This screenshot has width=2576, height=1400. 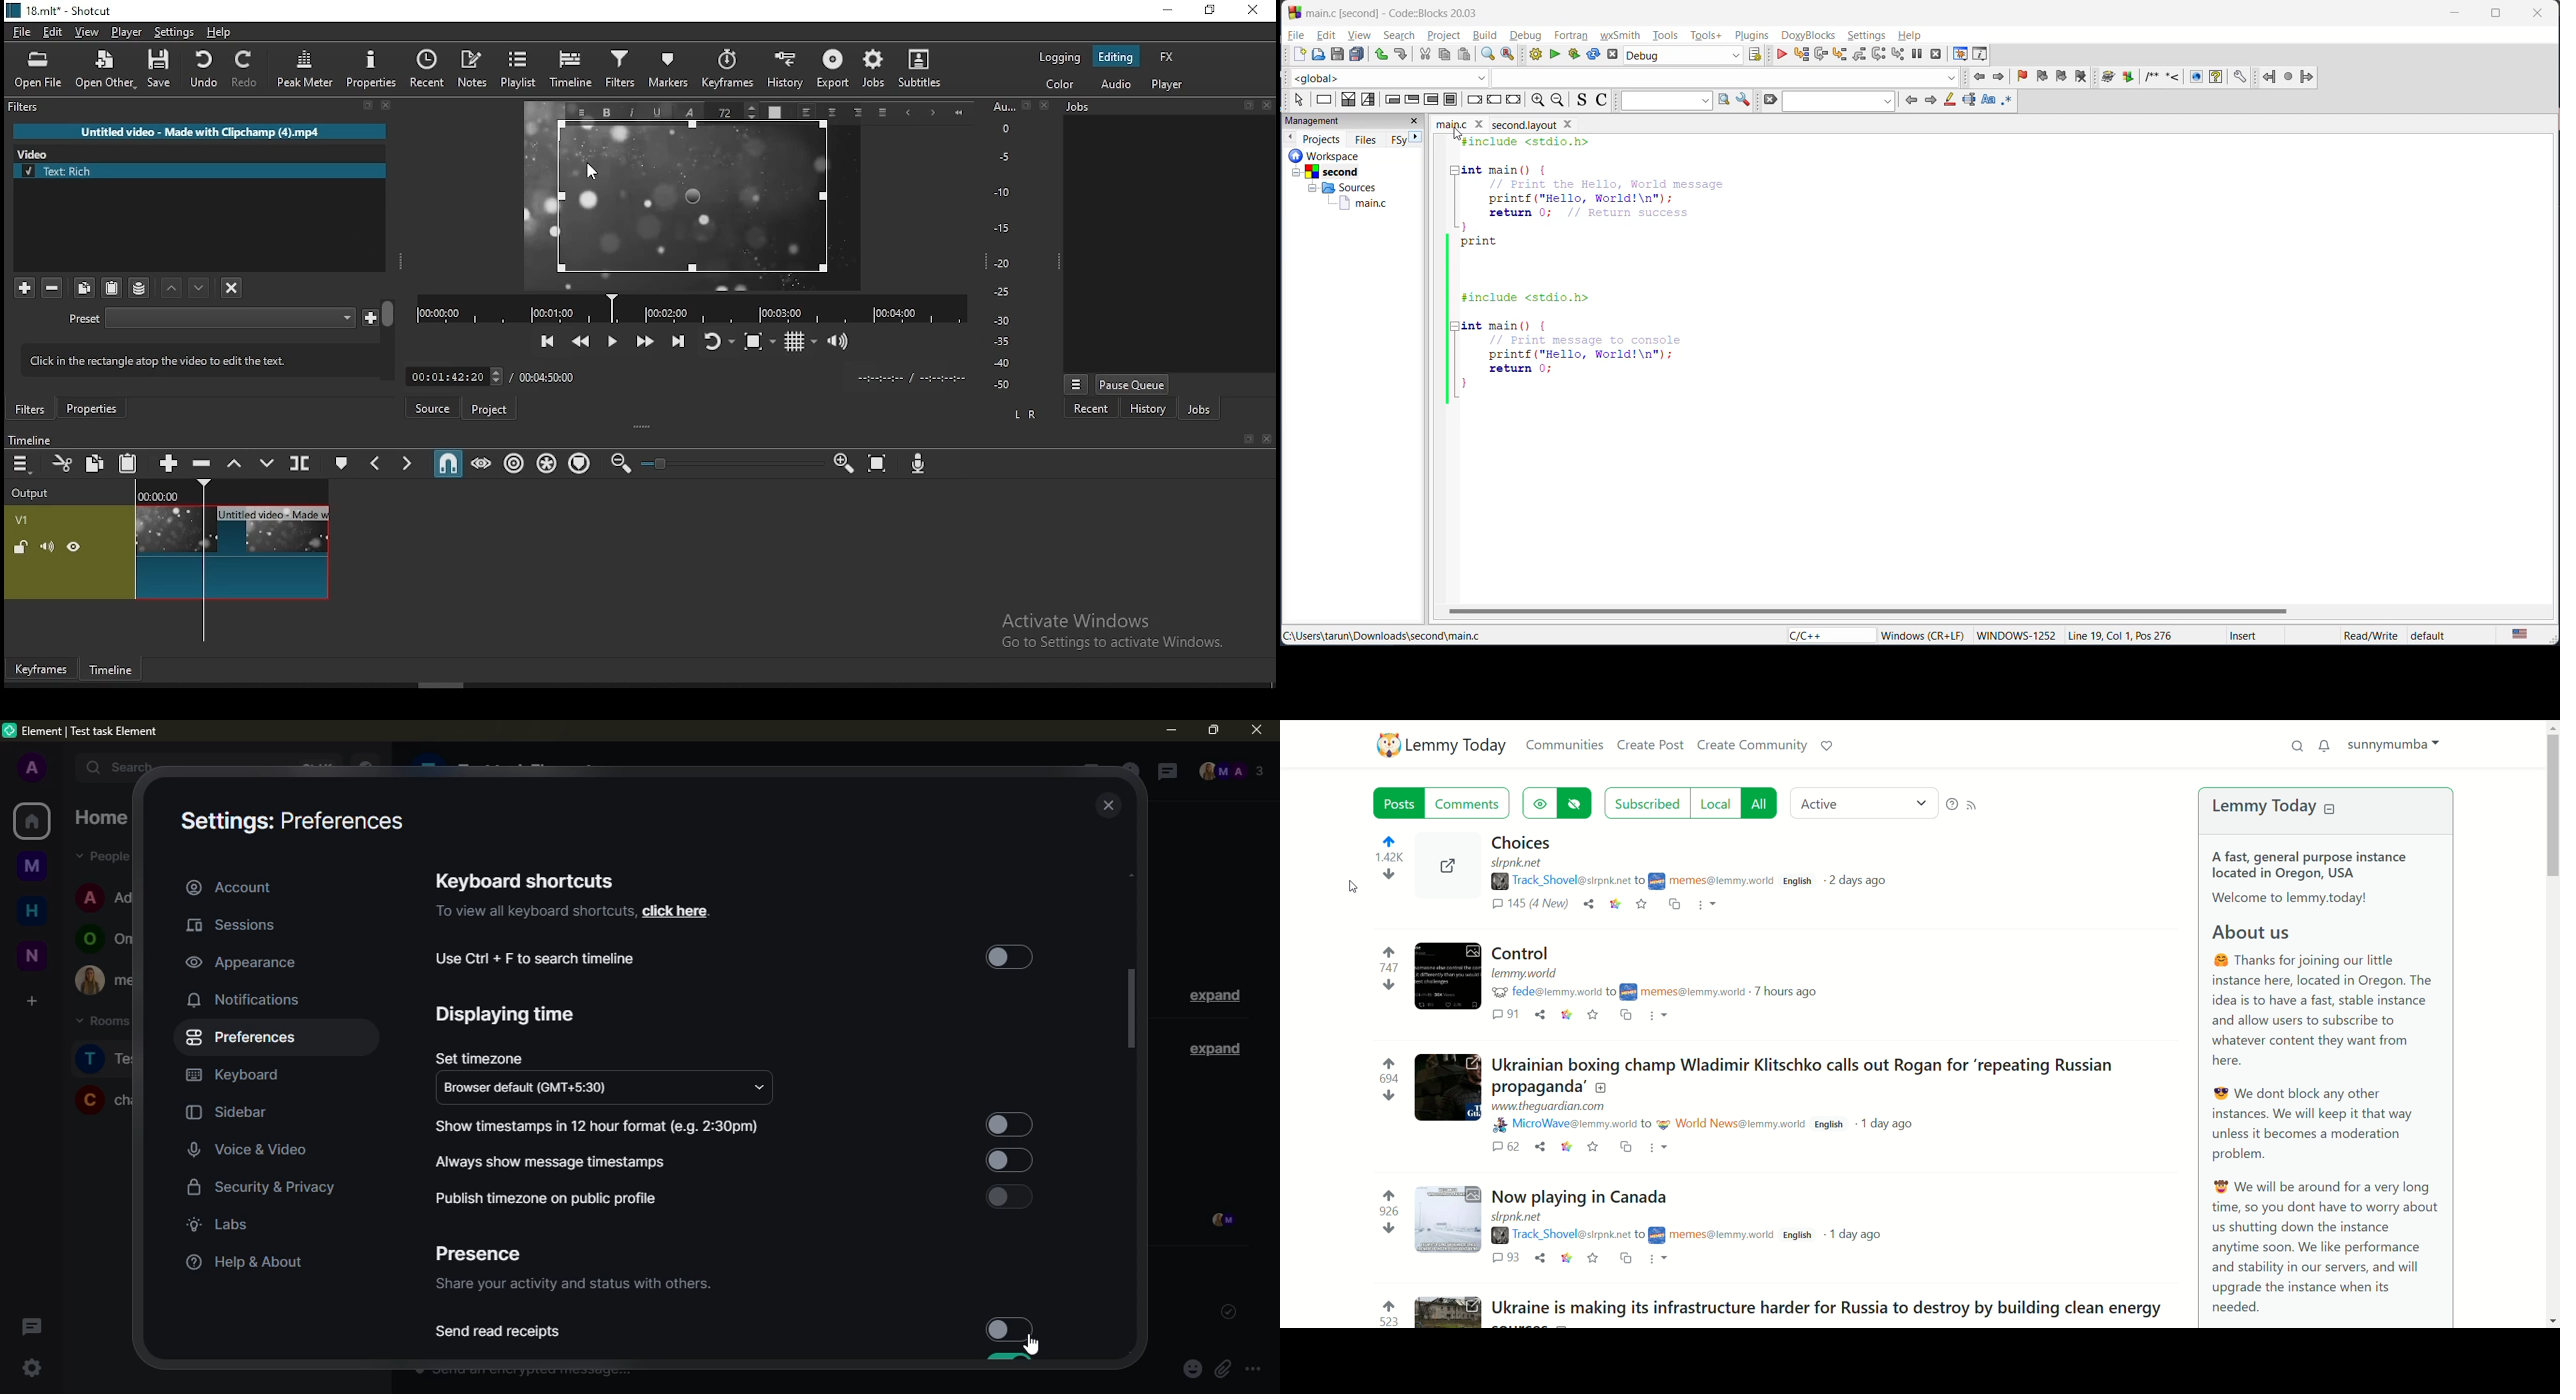 I want to click on Text Color, so click(x=774, y=111).